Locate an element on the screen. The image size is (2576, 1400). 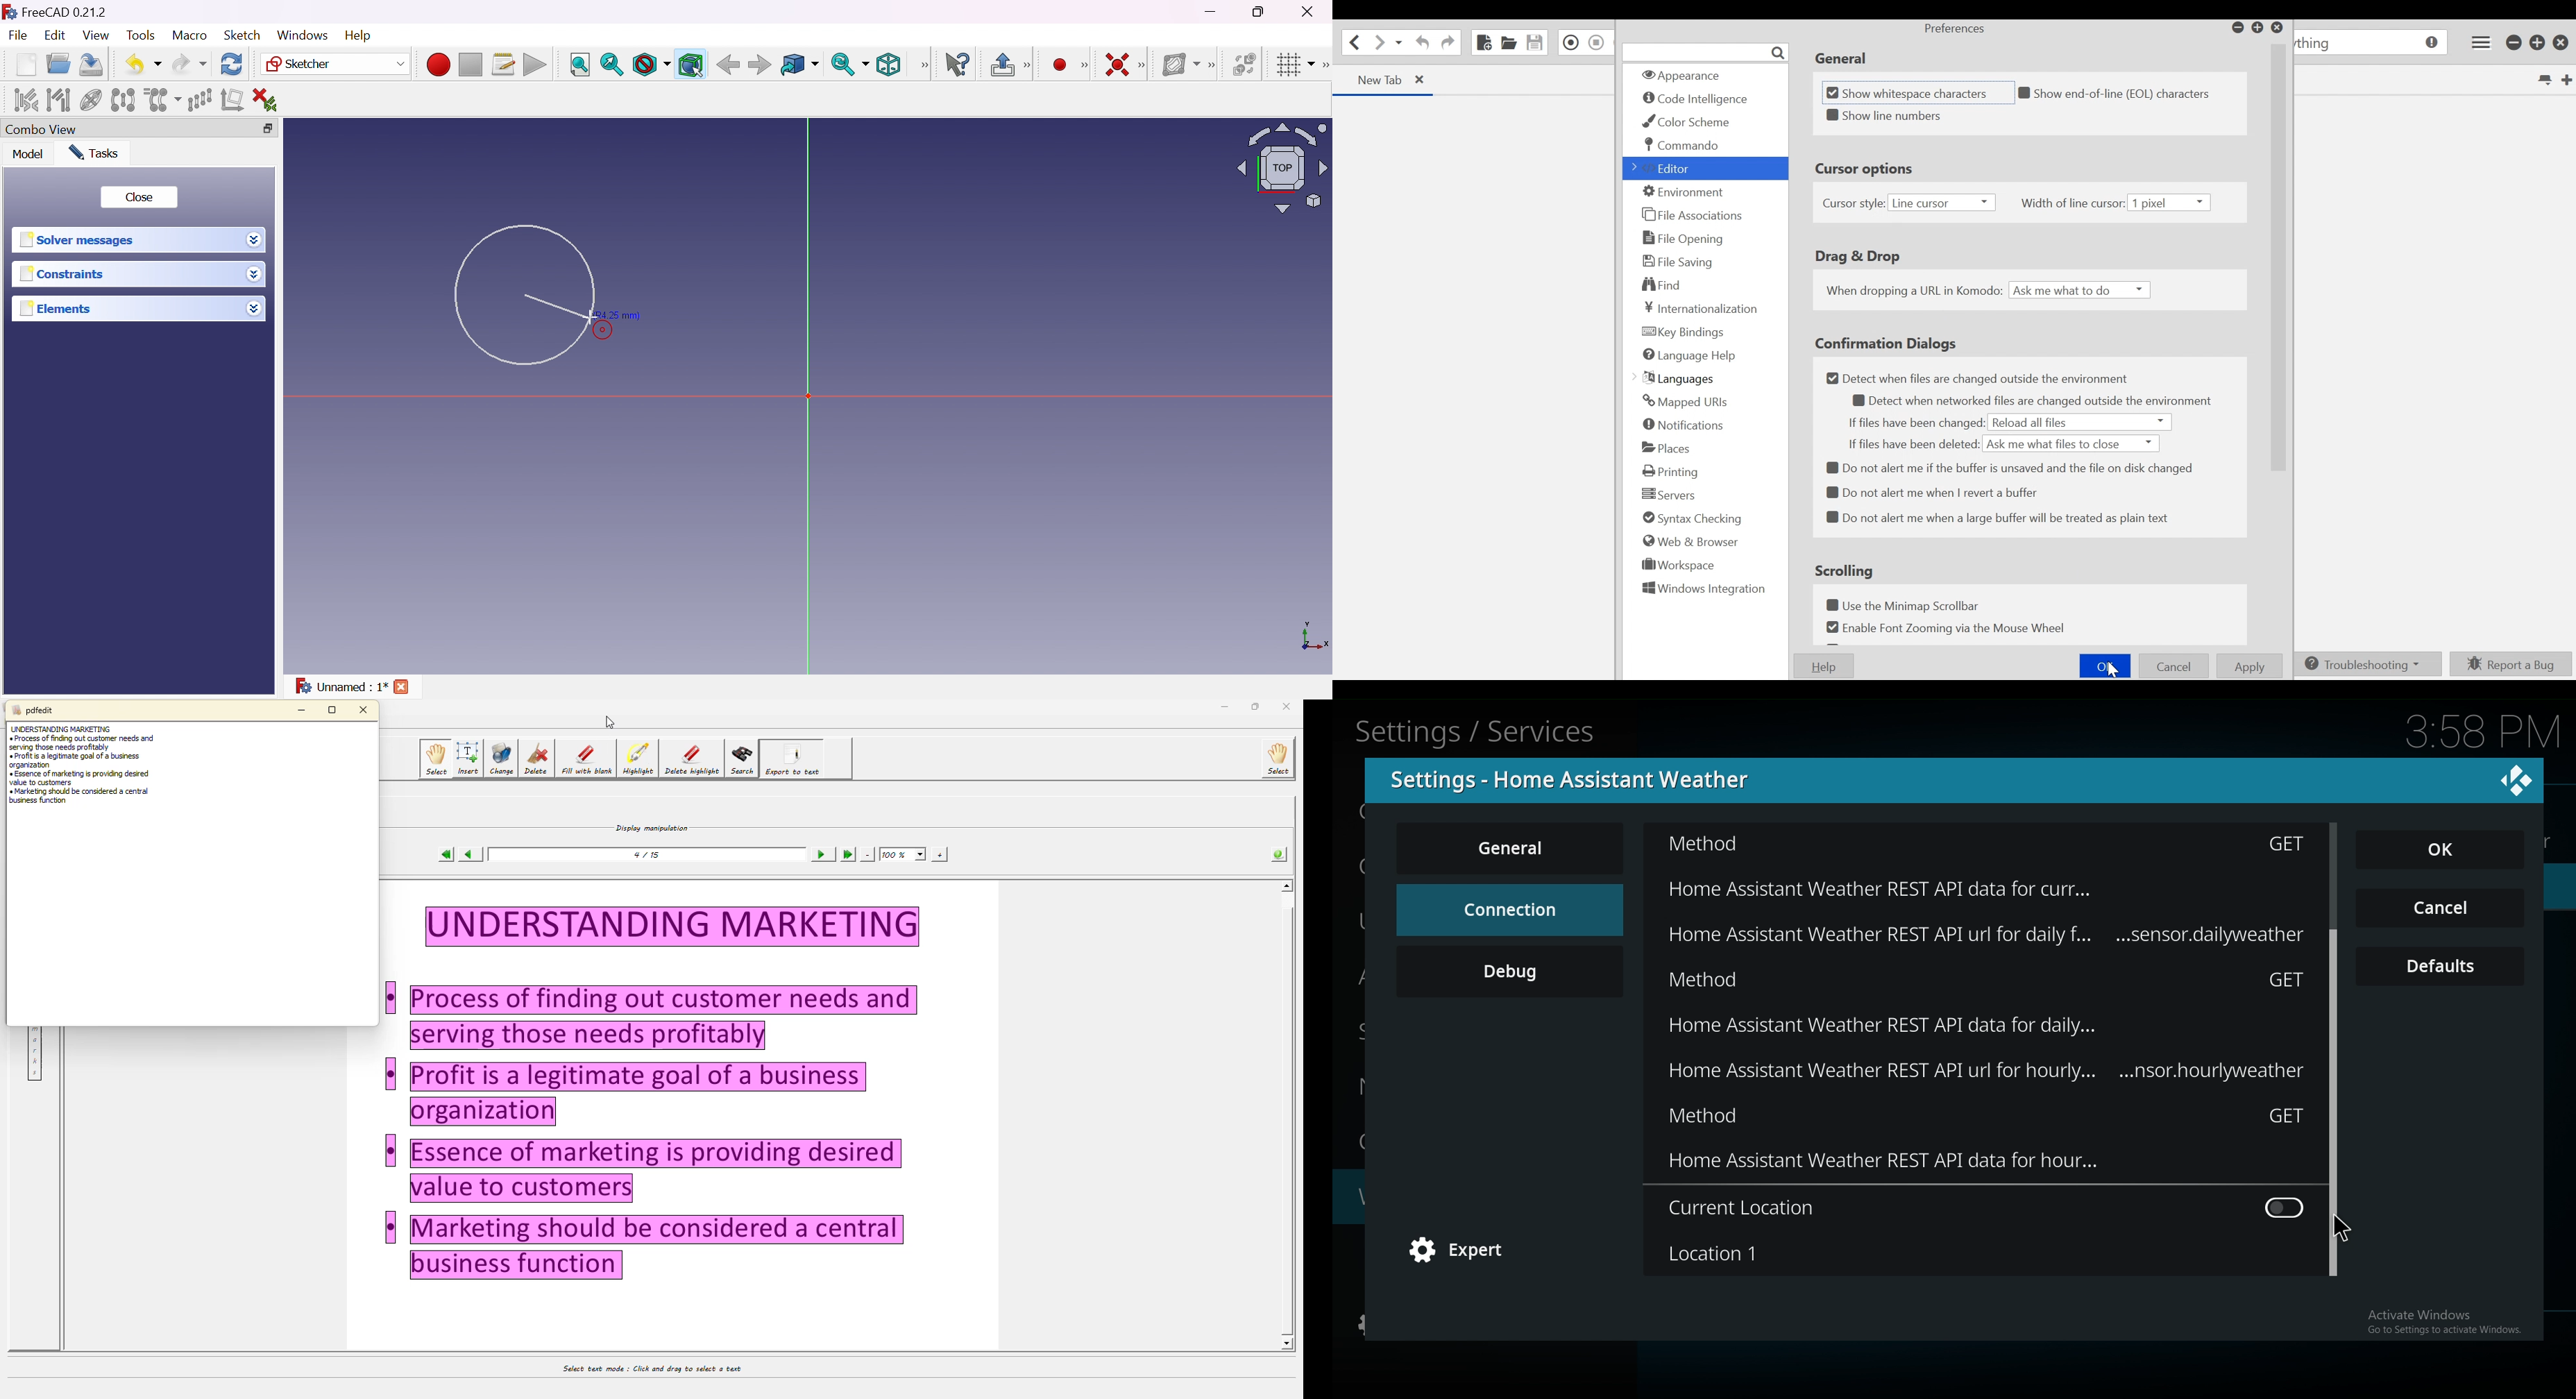
Cancel is located at coordinates (2174, 666).